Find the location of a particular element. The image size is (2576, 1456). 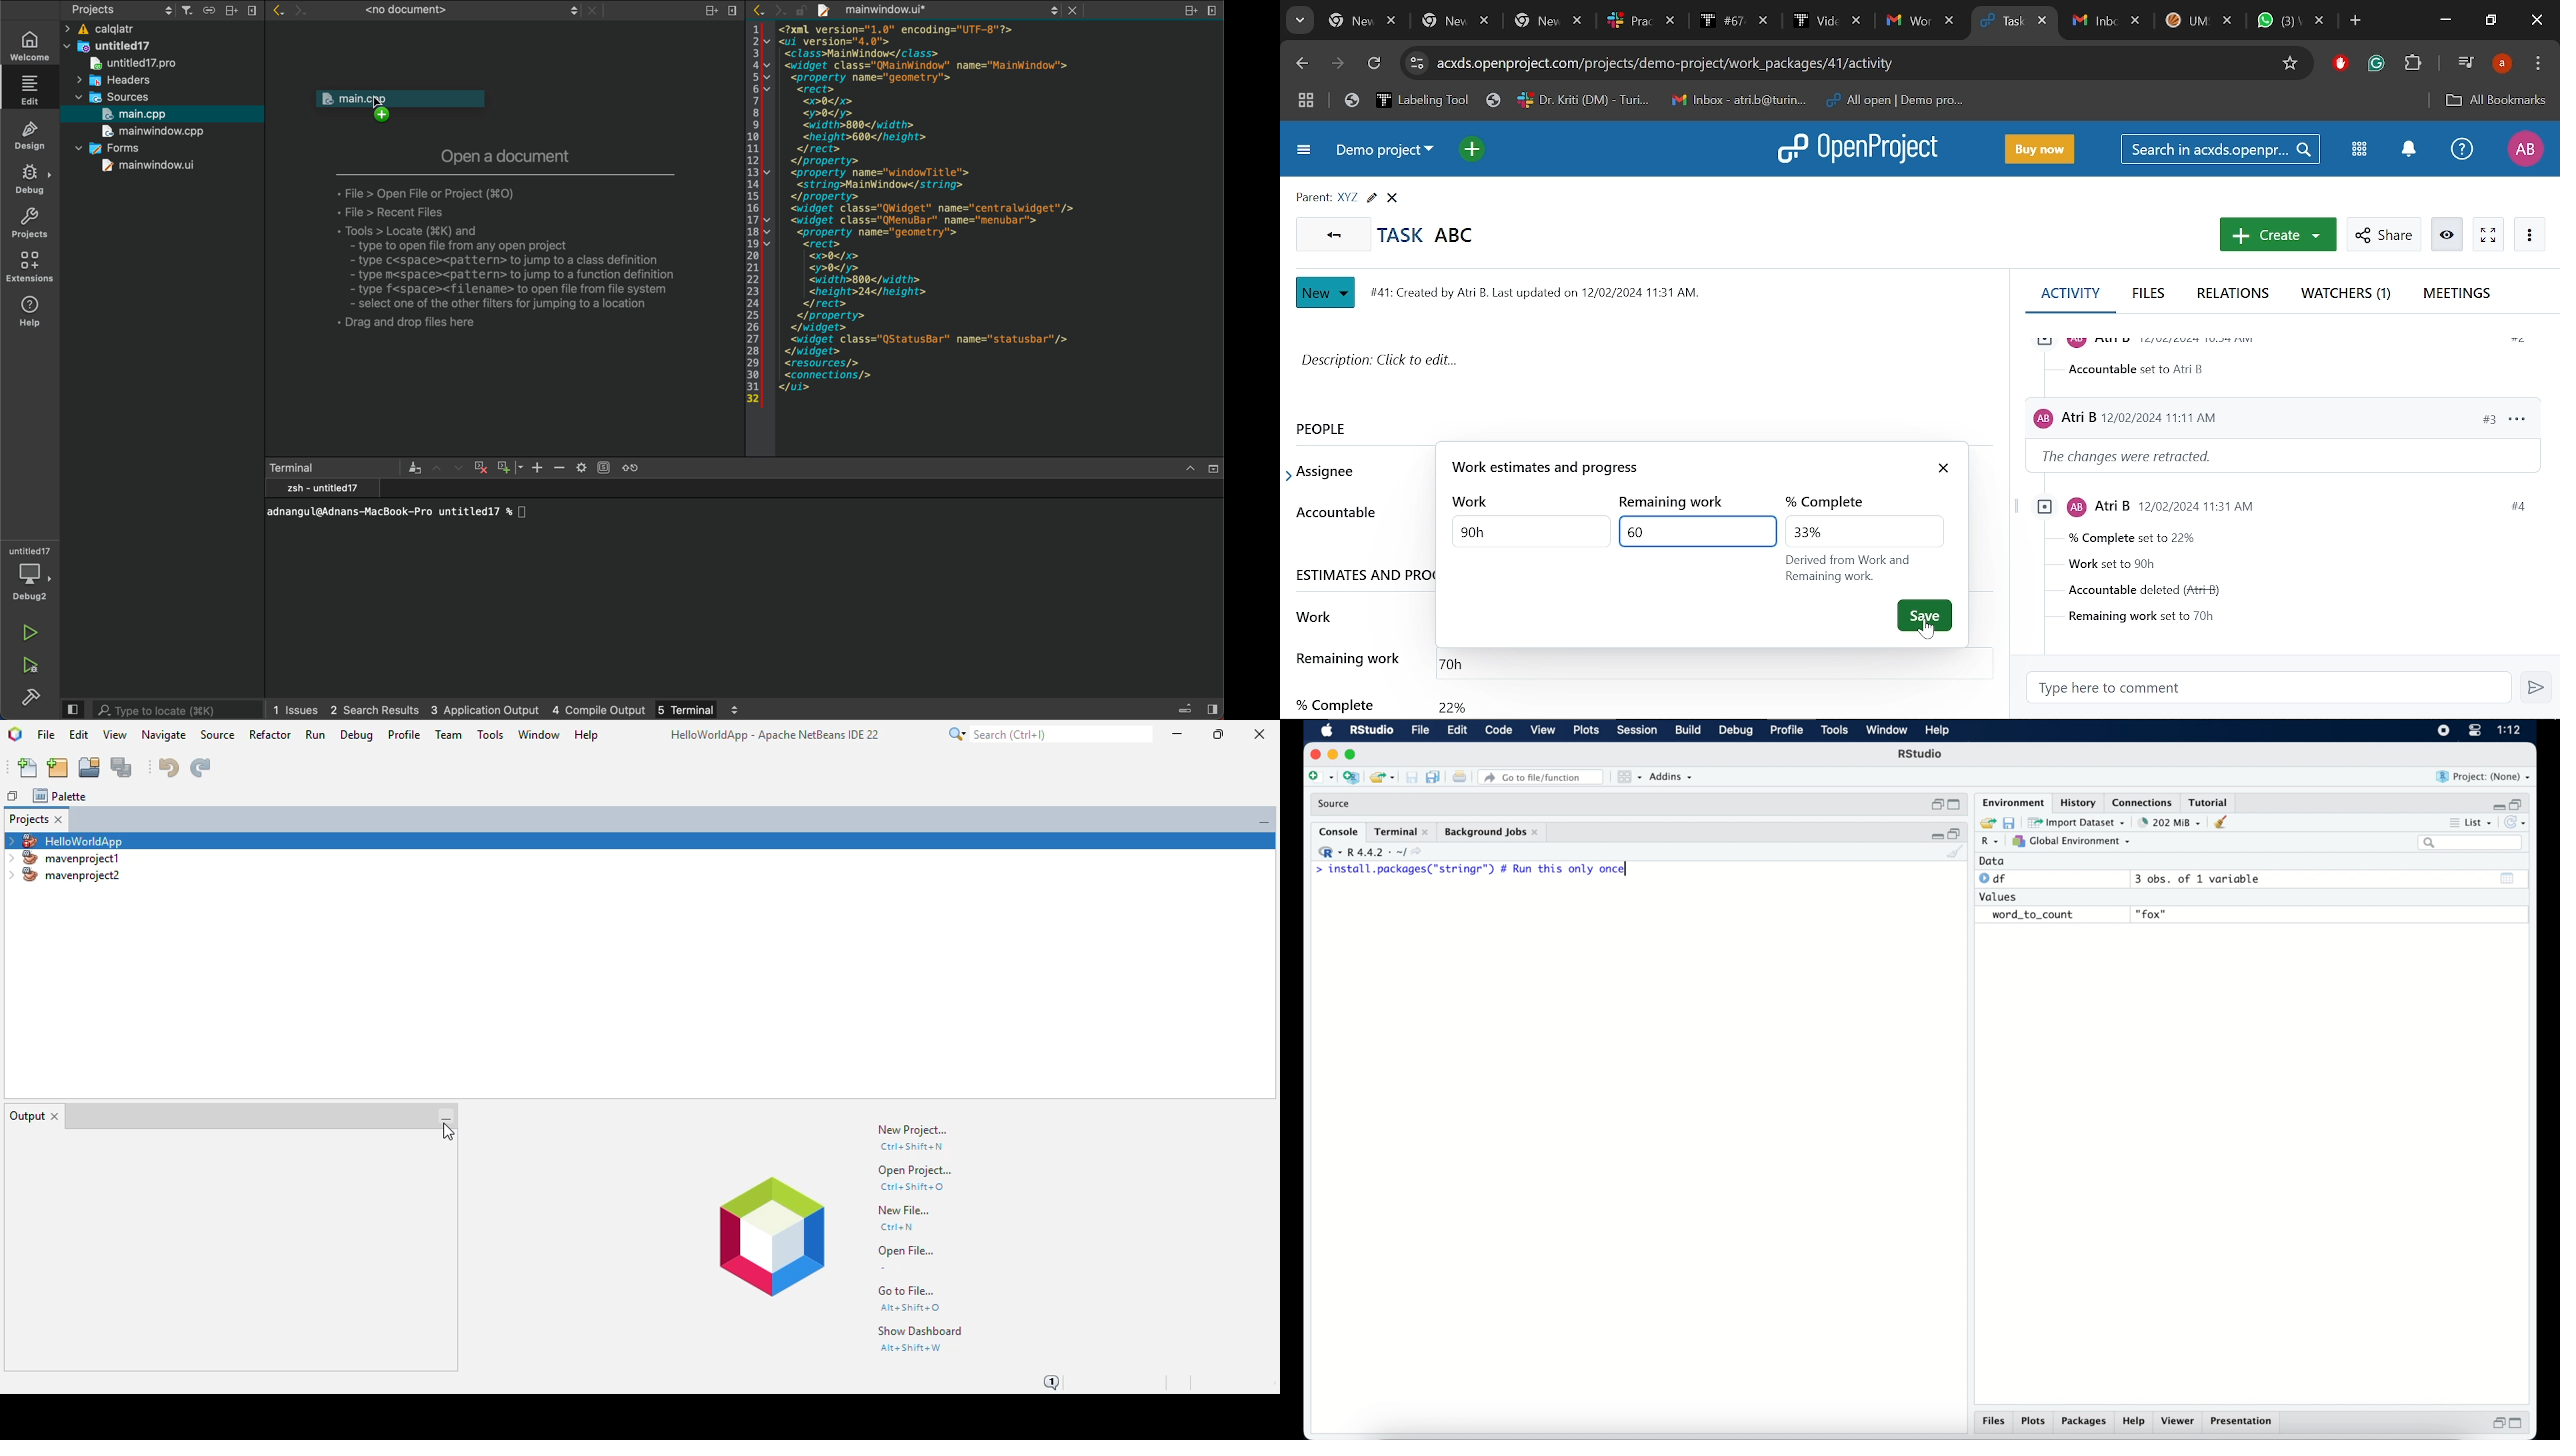

close document is located at coordinates (1078, 10).